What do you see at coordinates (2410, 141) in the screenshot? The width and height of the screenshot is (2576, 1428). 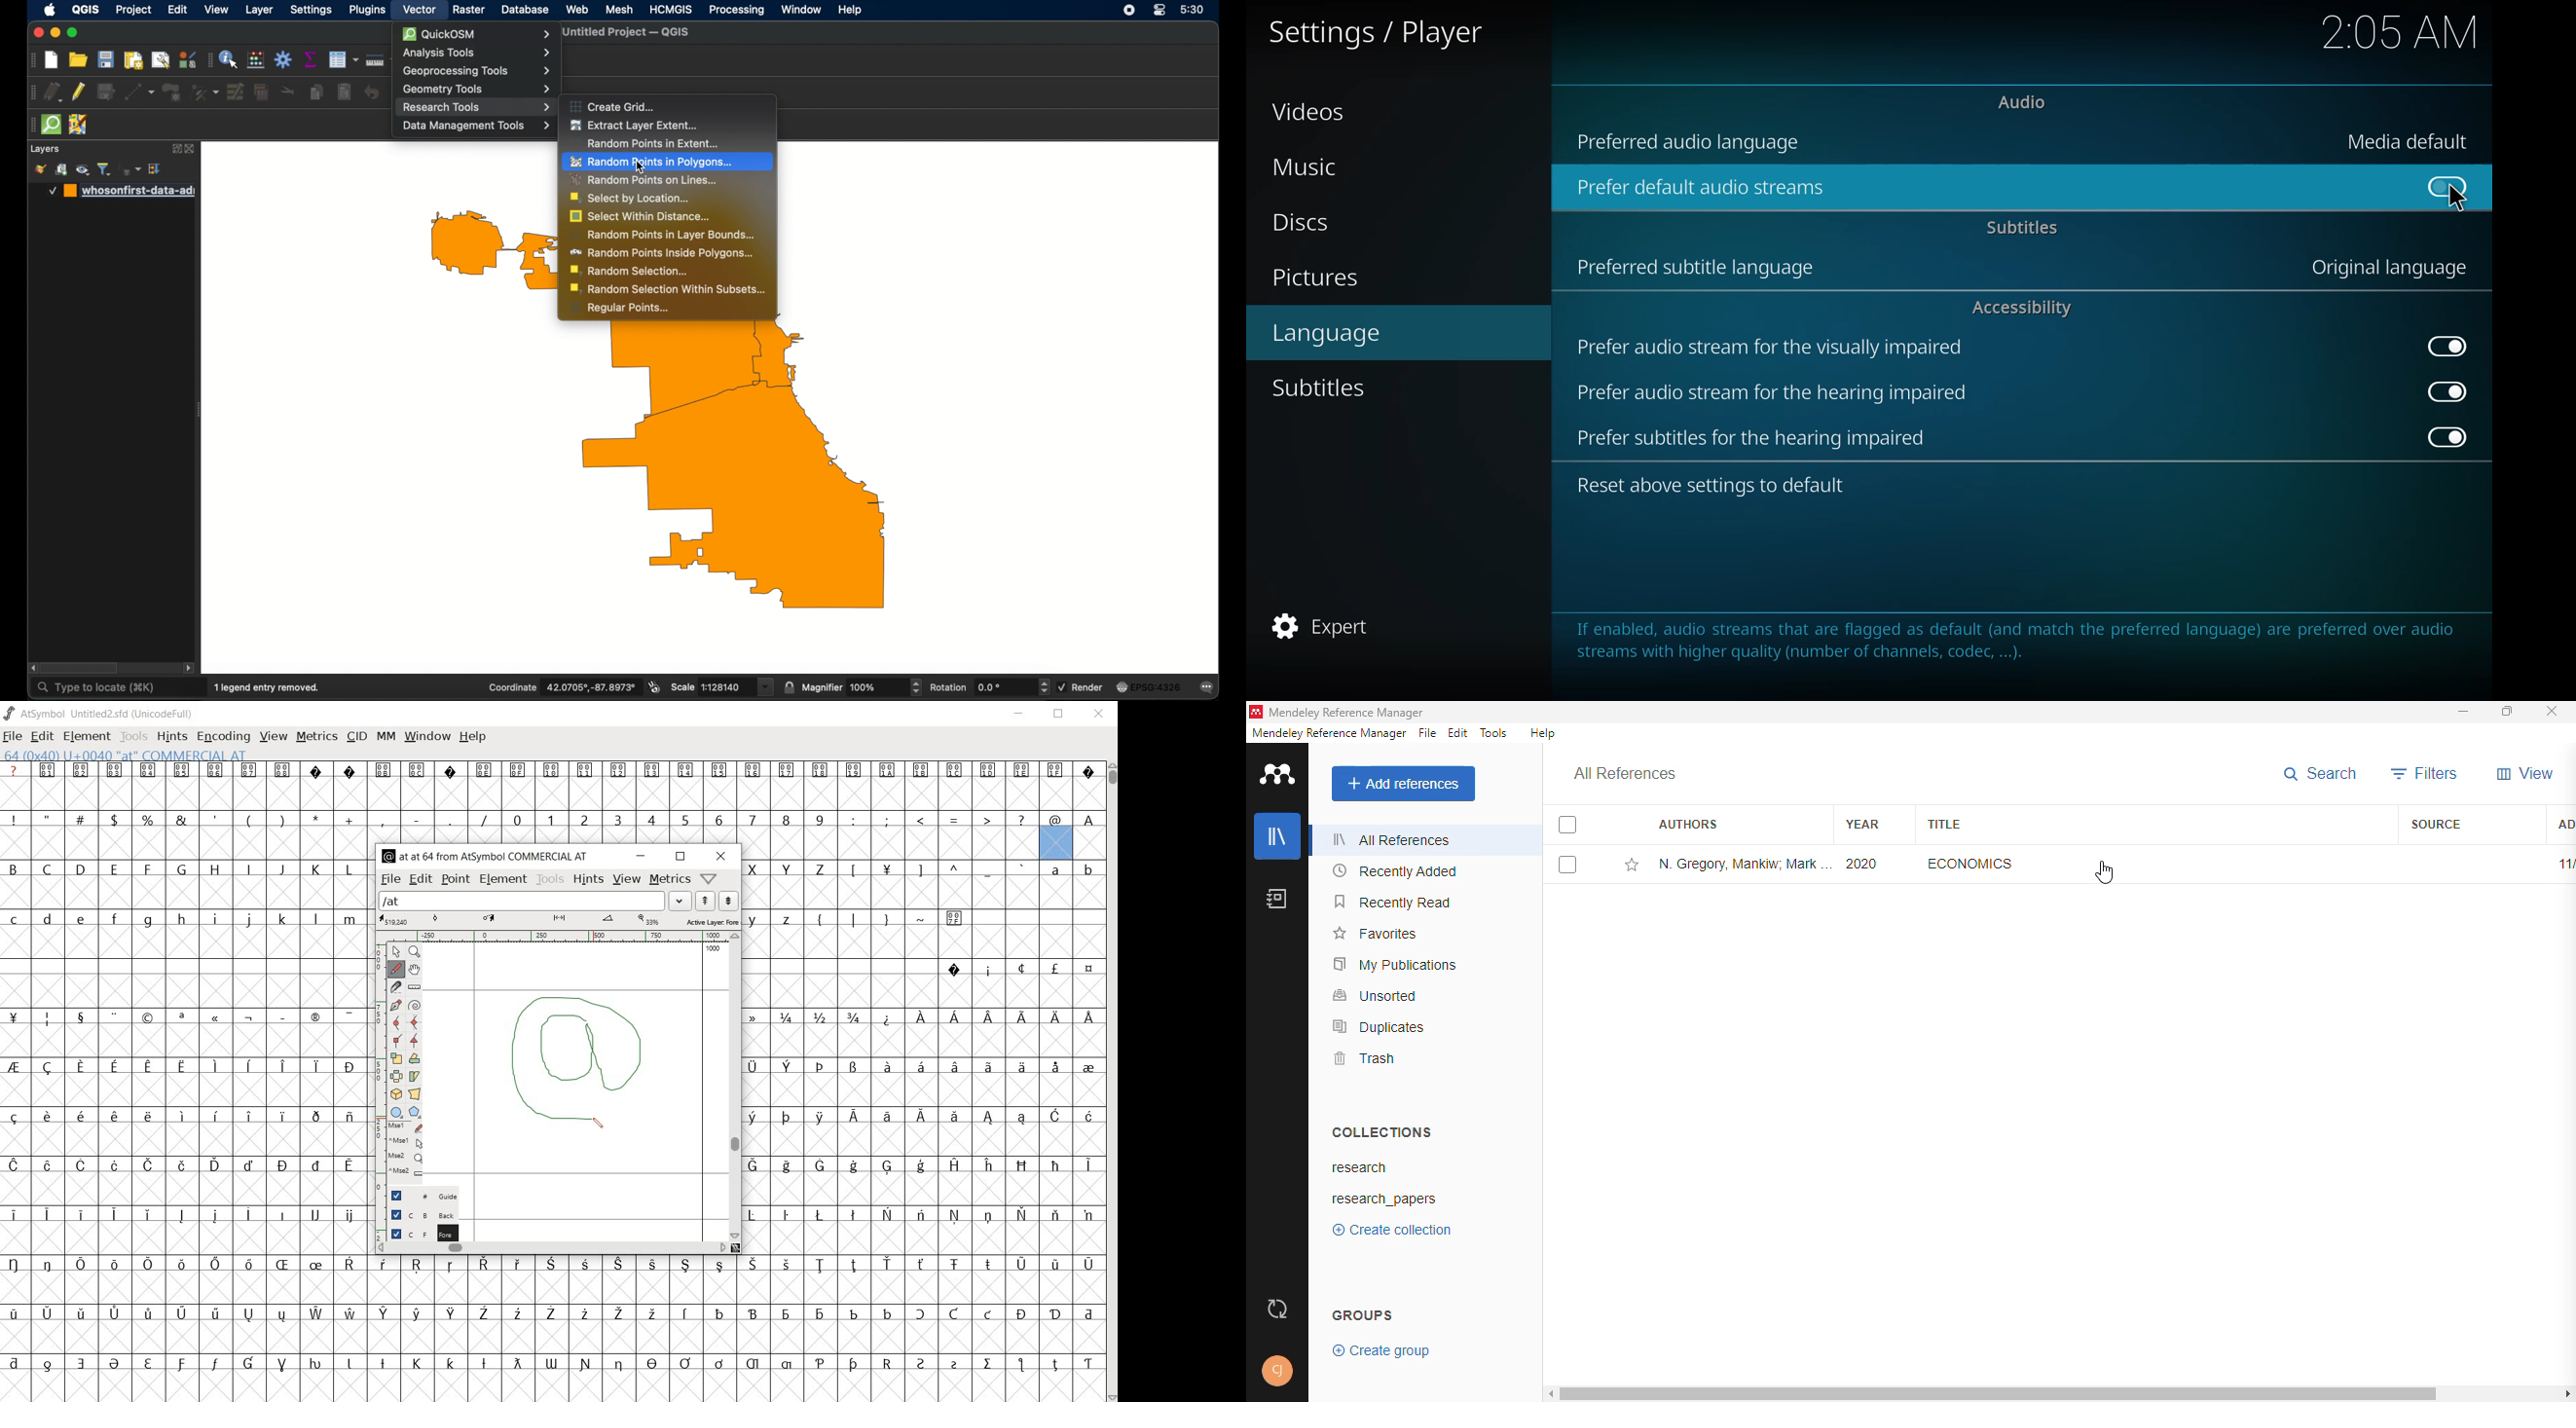 I see `media default` at bounding box center [2410, 141].